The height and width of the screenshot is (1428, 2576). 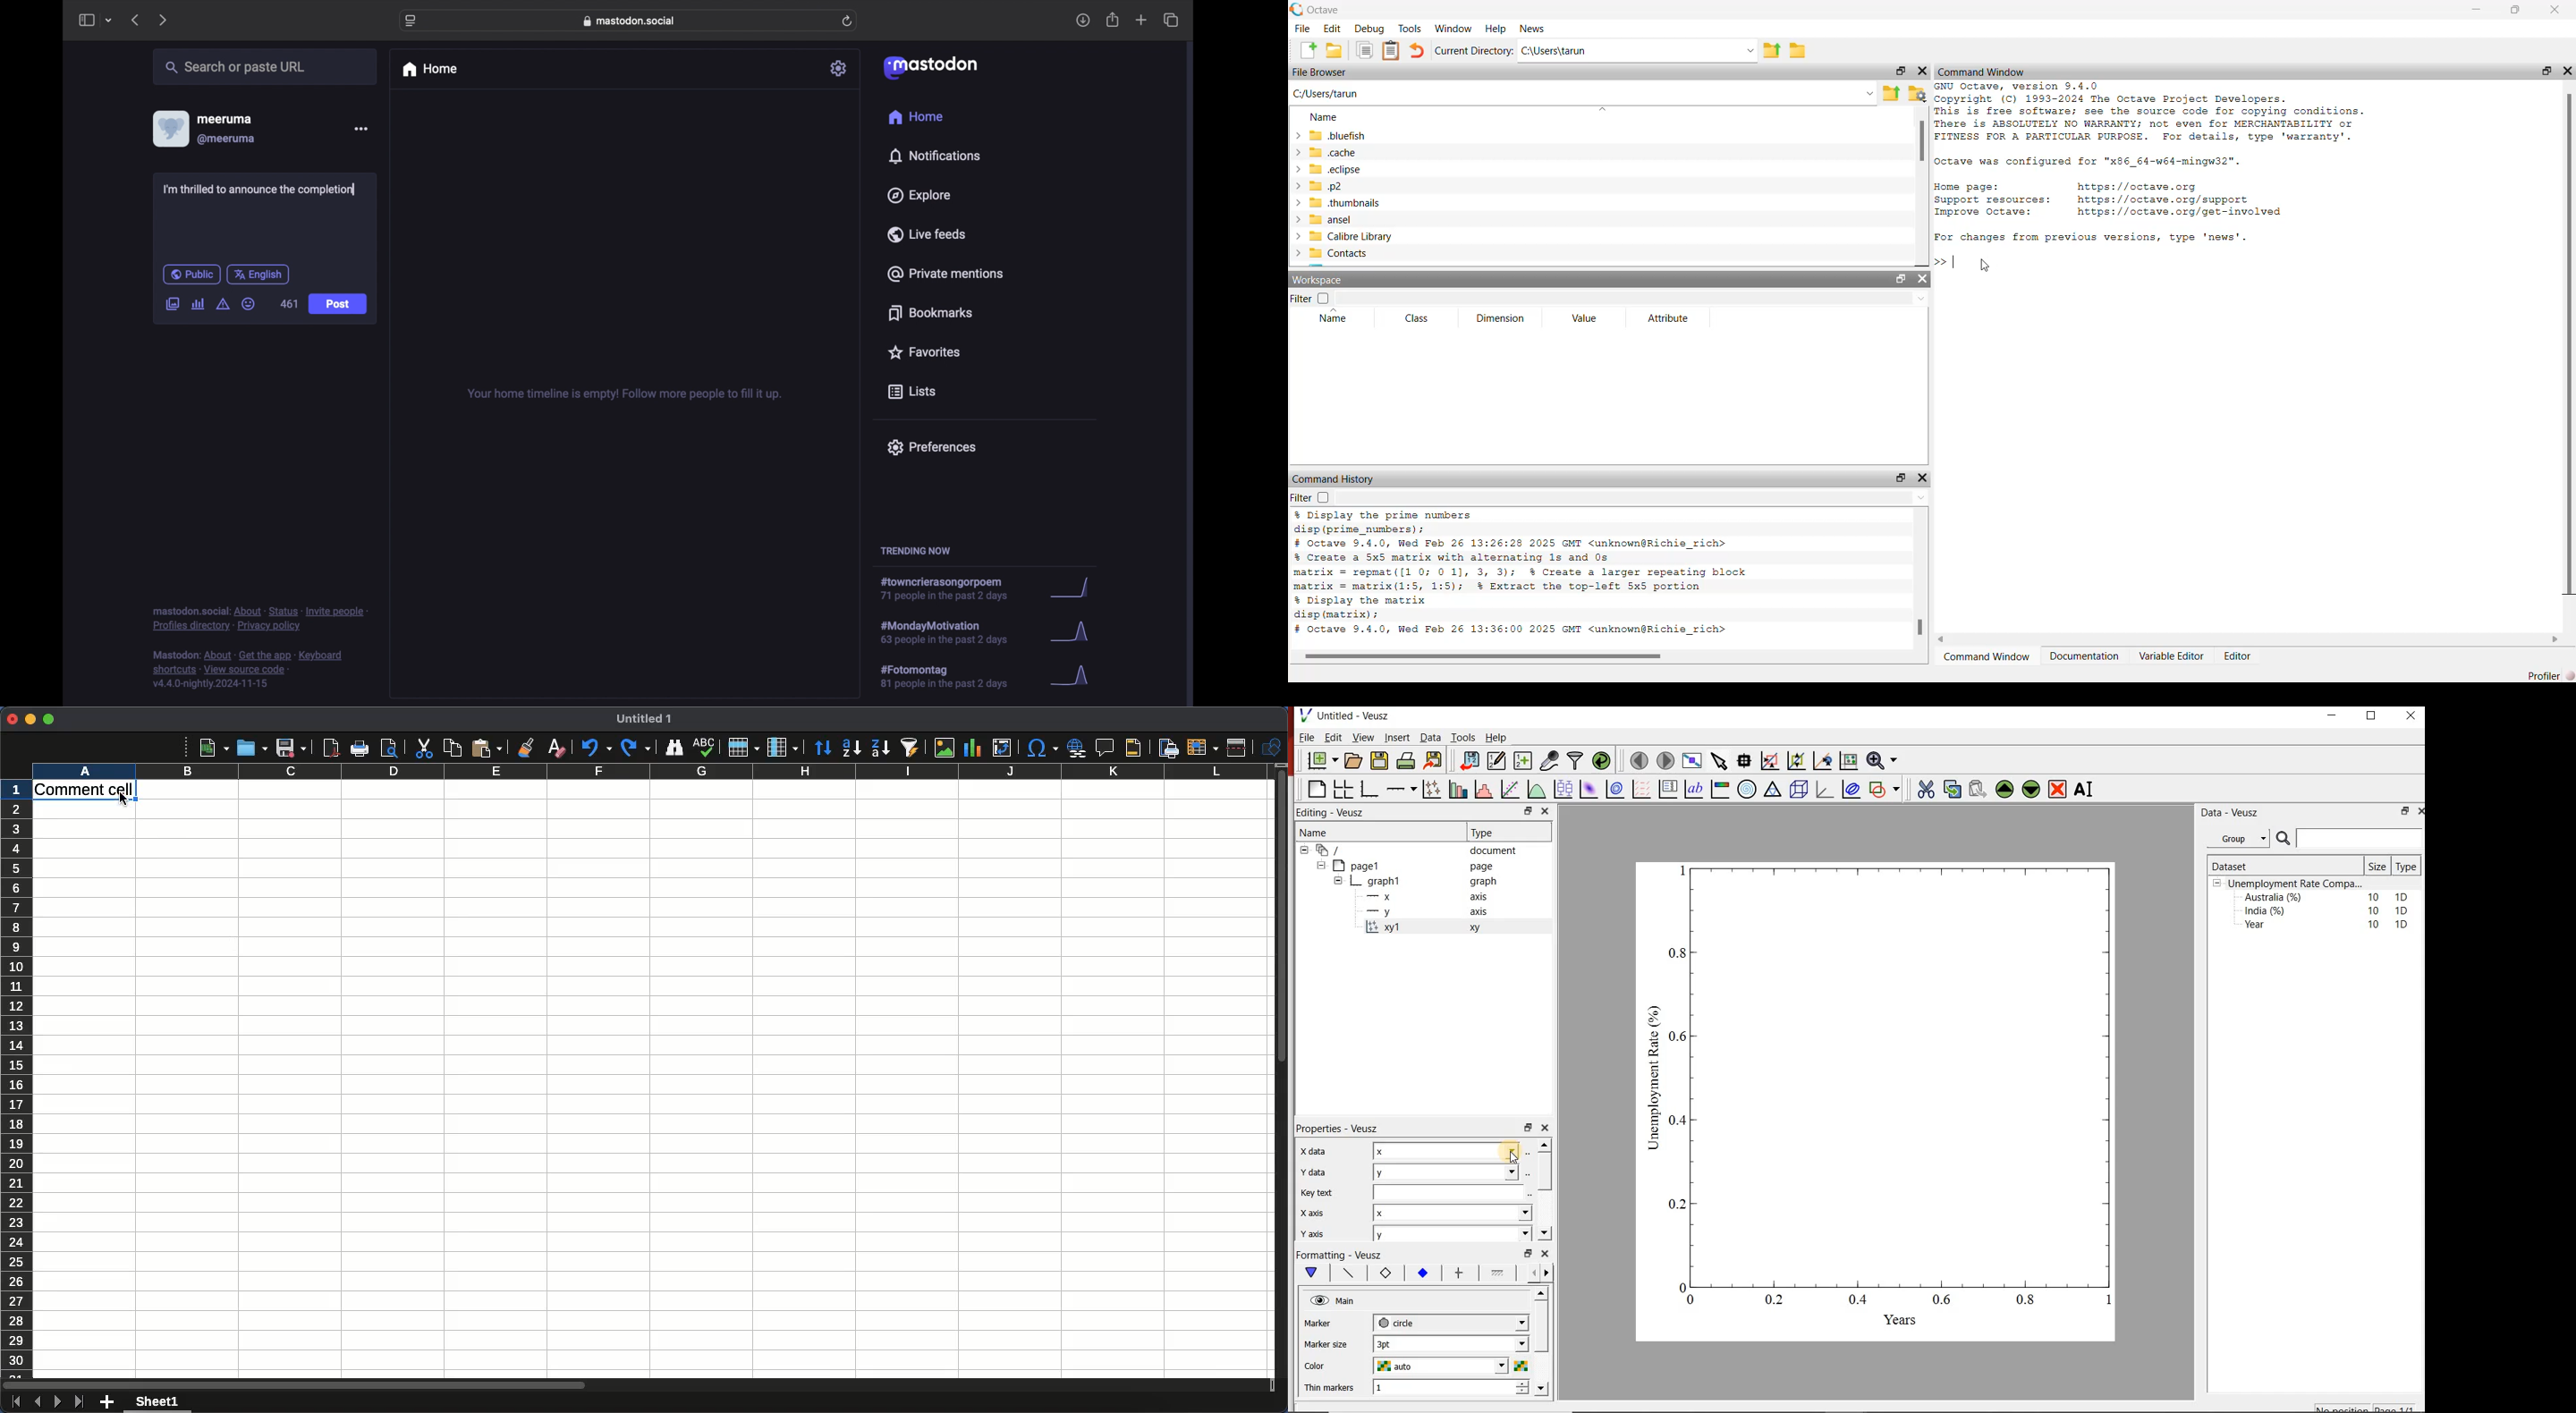 I want to click on minimize, so click(x=2479, y=10).